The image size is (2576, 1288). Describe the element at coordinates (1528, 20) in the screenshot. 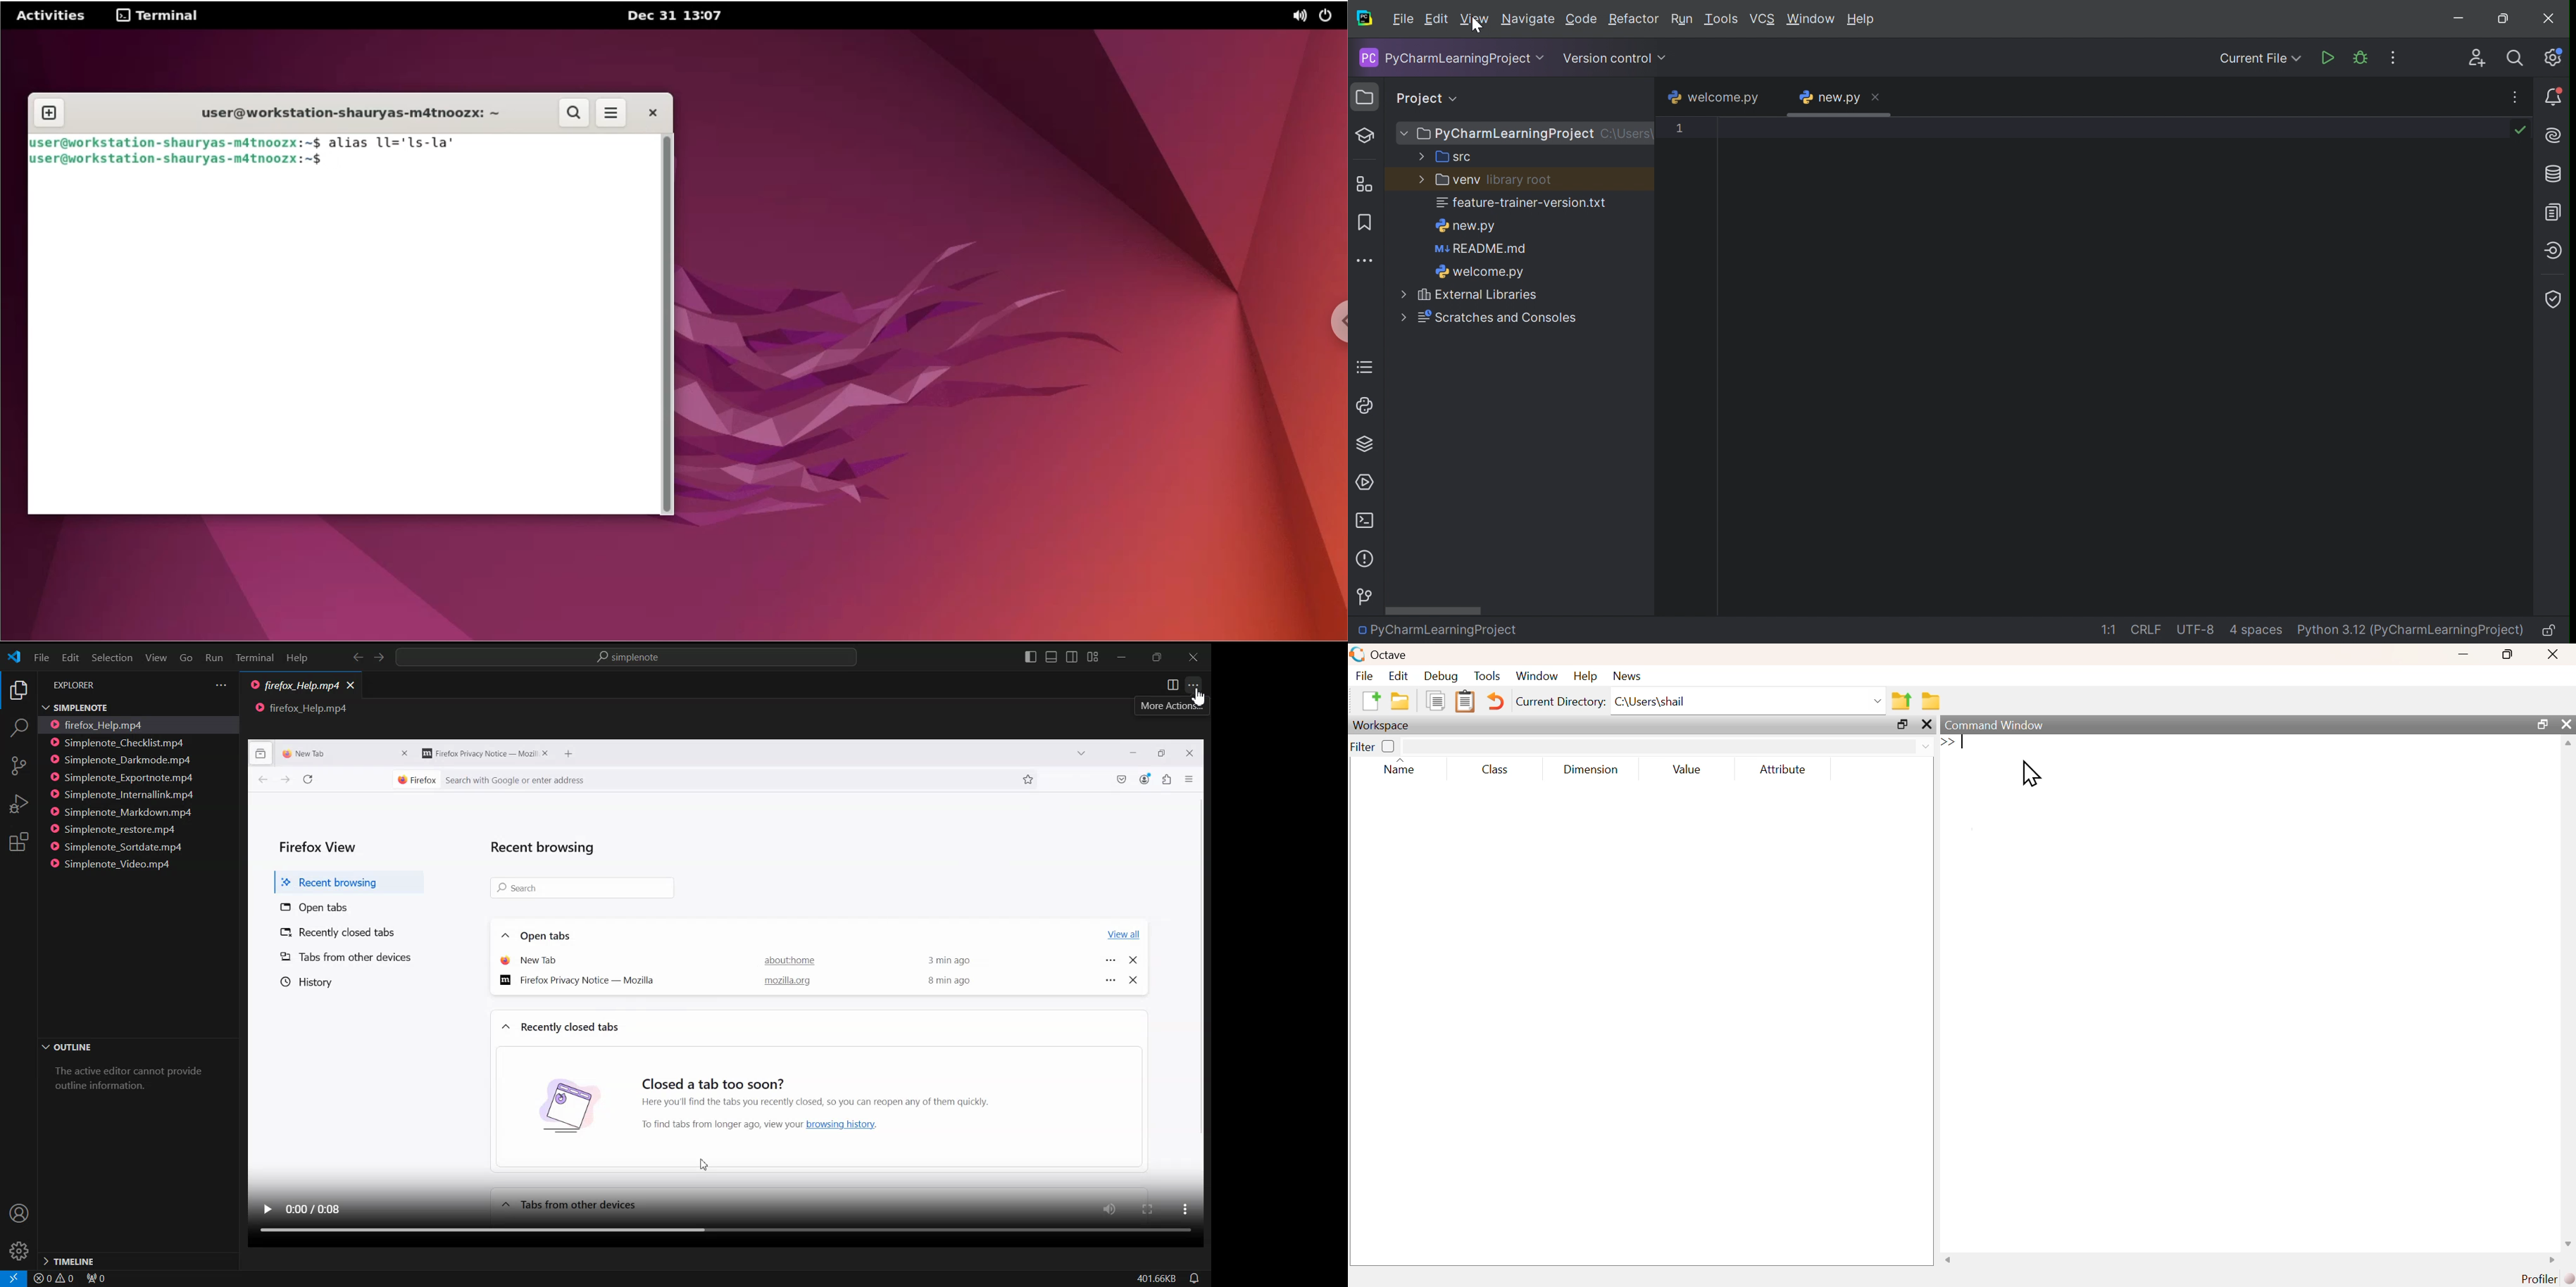

I see `Navigate` at that location.